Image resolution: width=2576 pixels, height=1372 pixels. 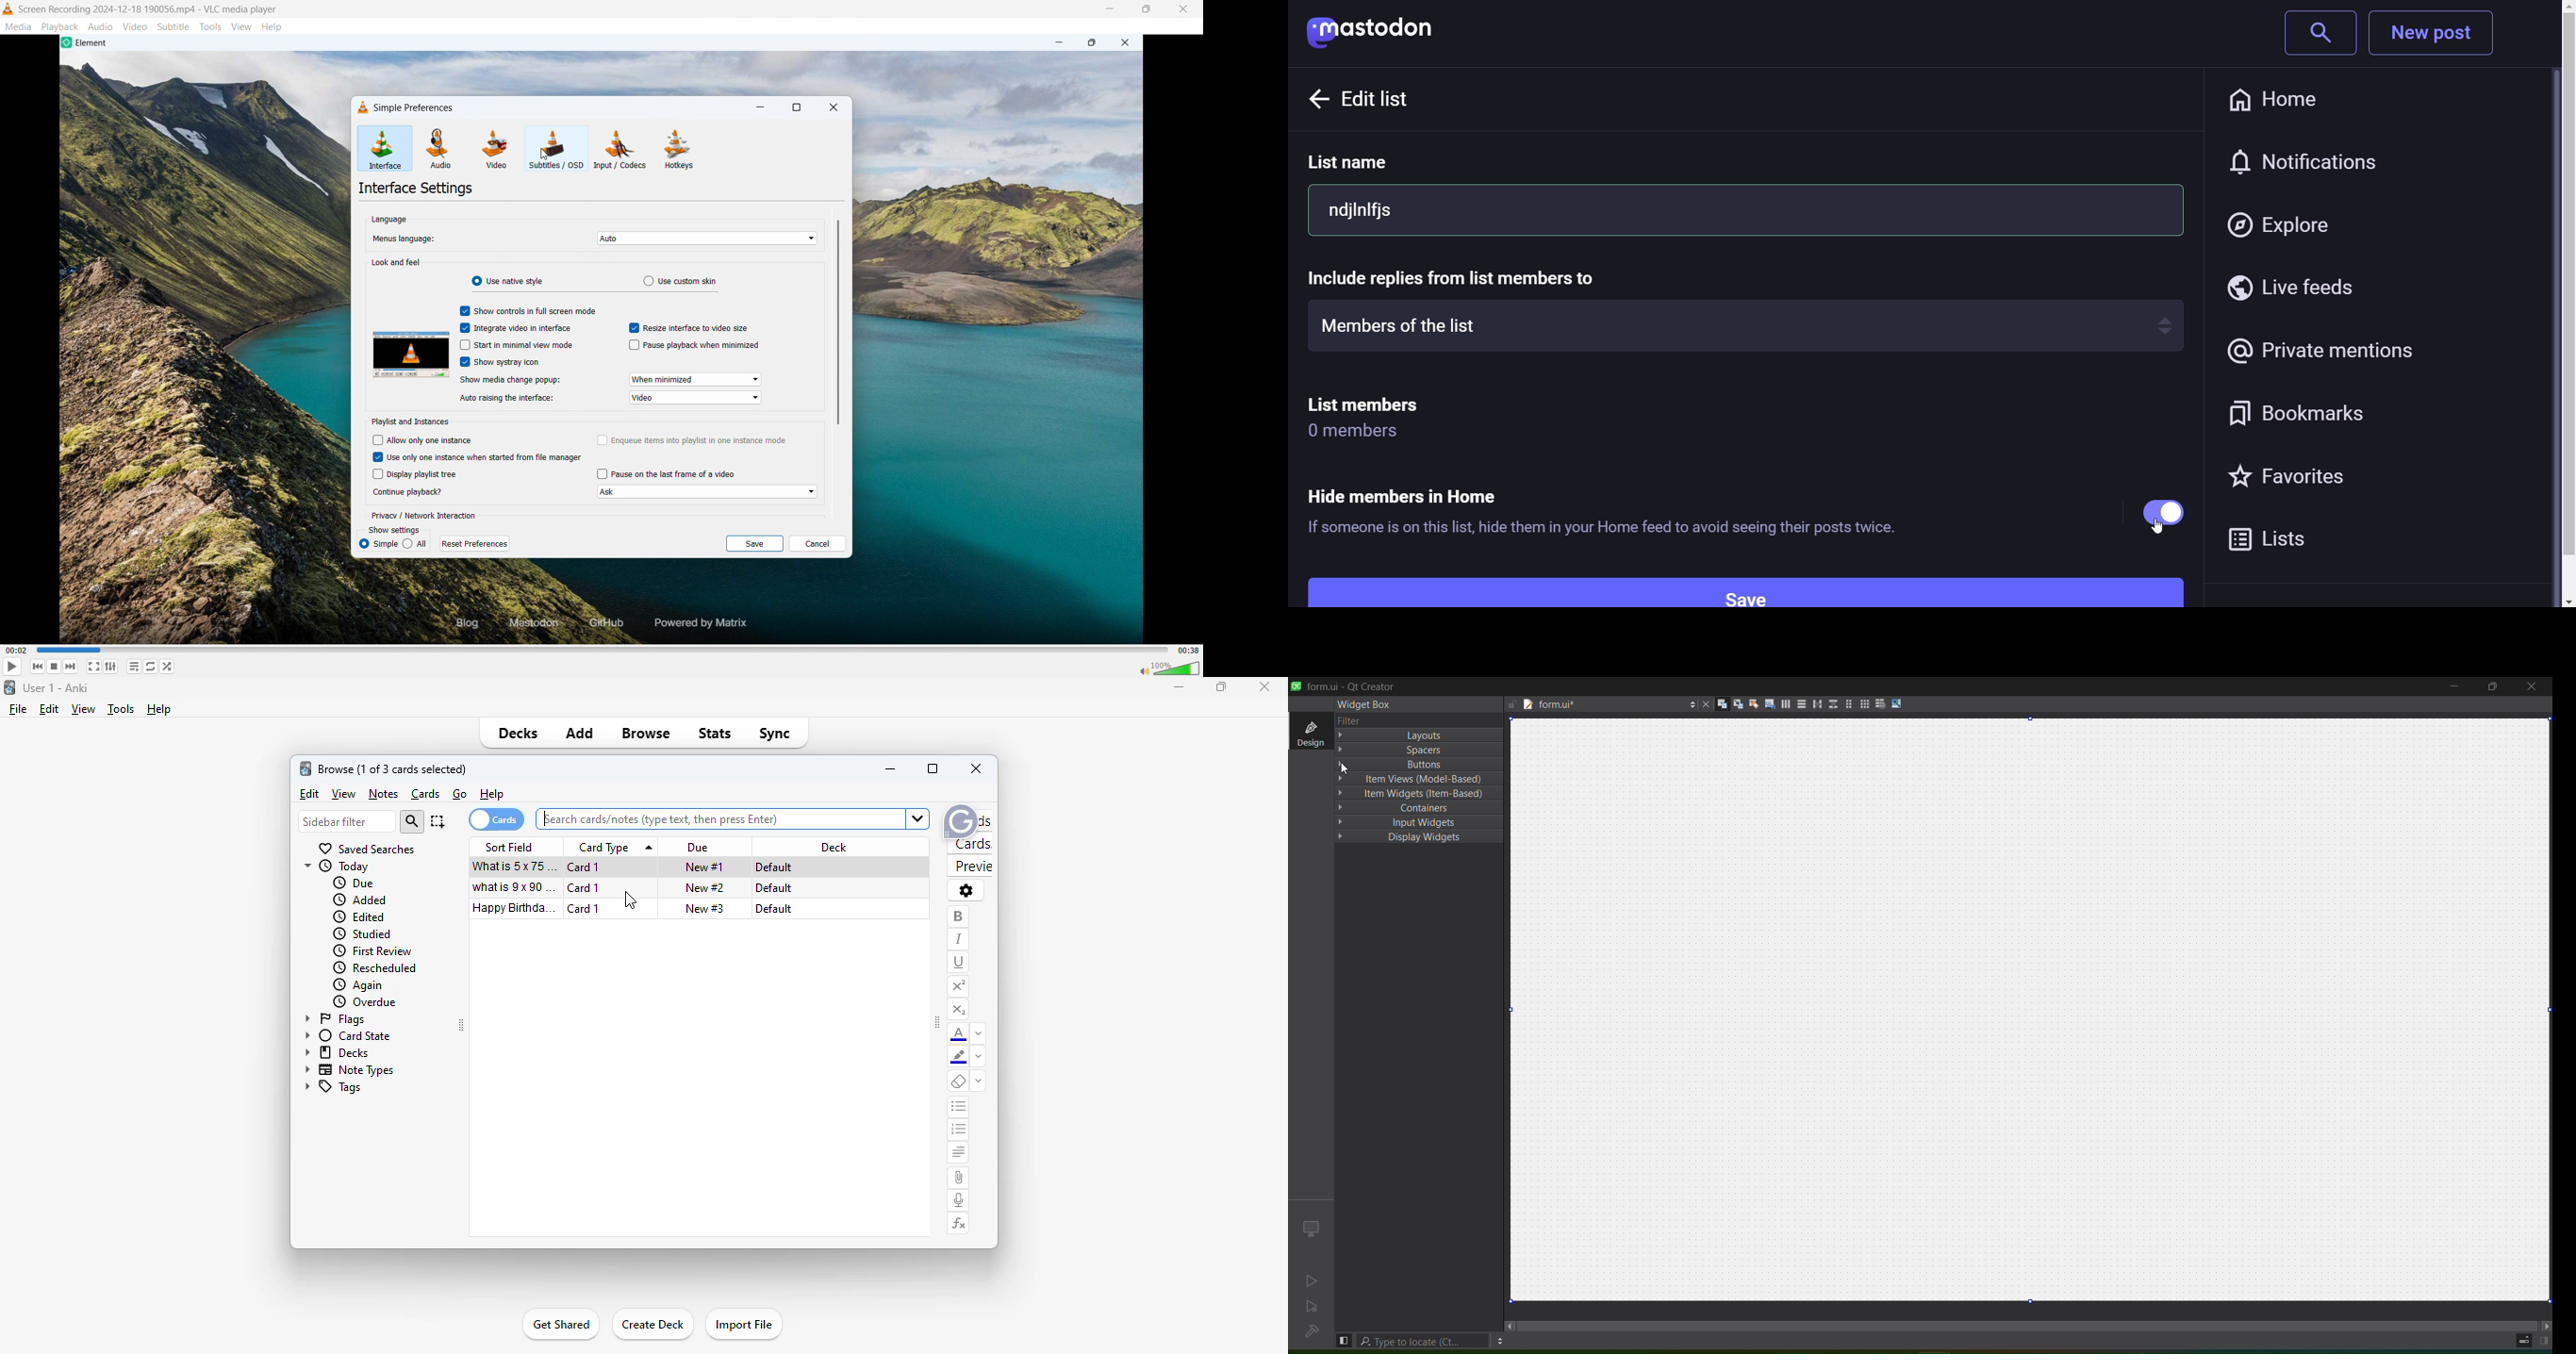 I want to click on minimise dialogue box , so click(x=761, y=108).